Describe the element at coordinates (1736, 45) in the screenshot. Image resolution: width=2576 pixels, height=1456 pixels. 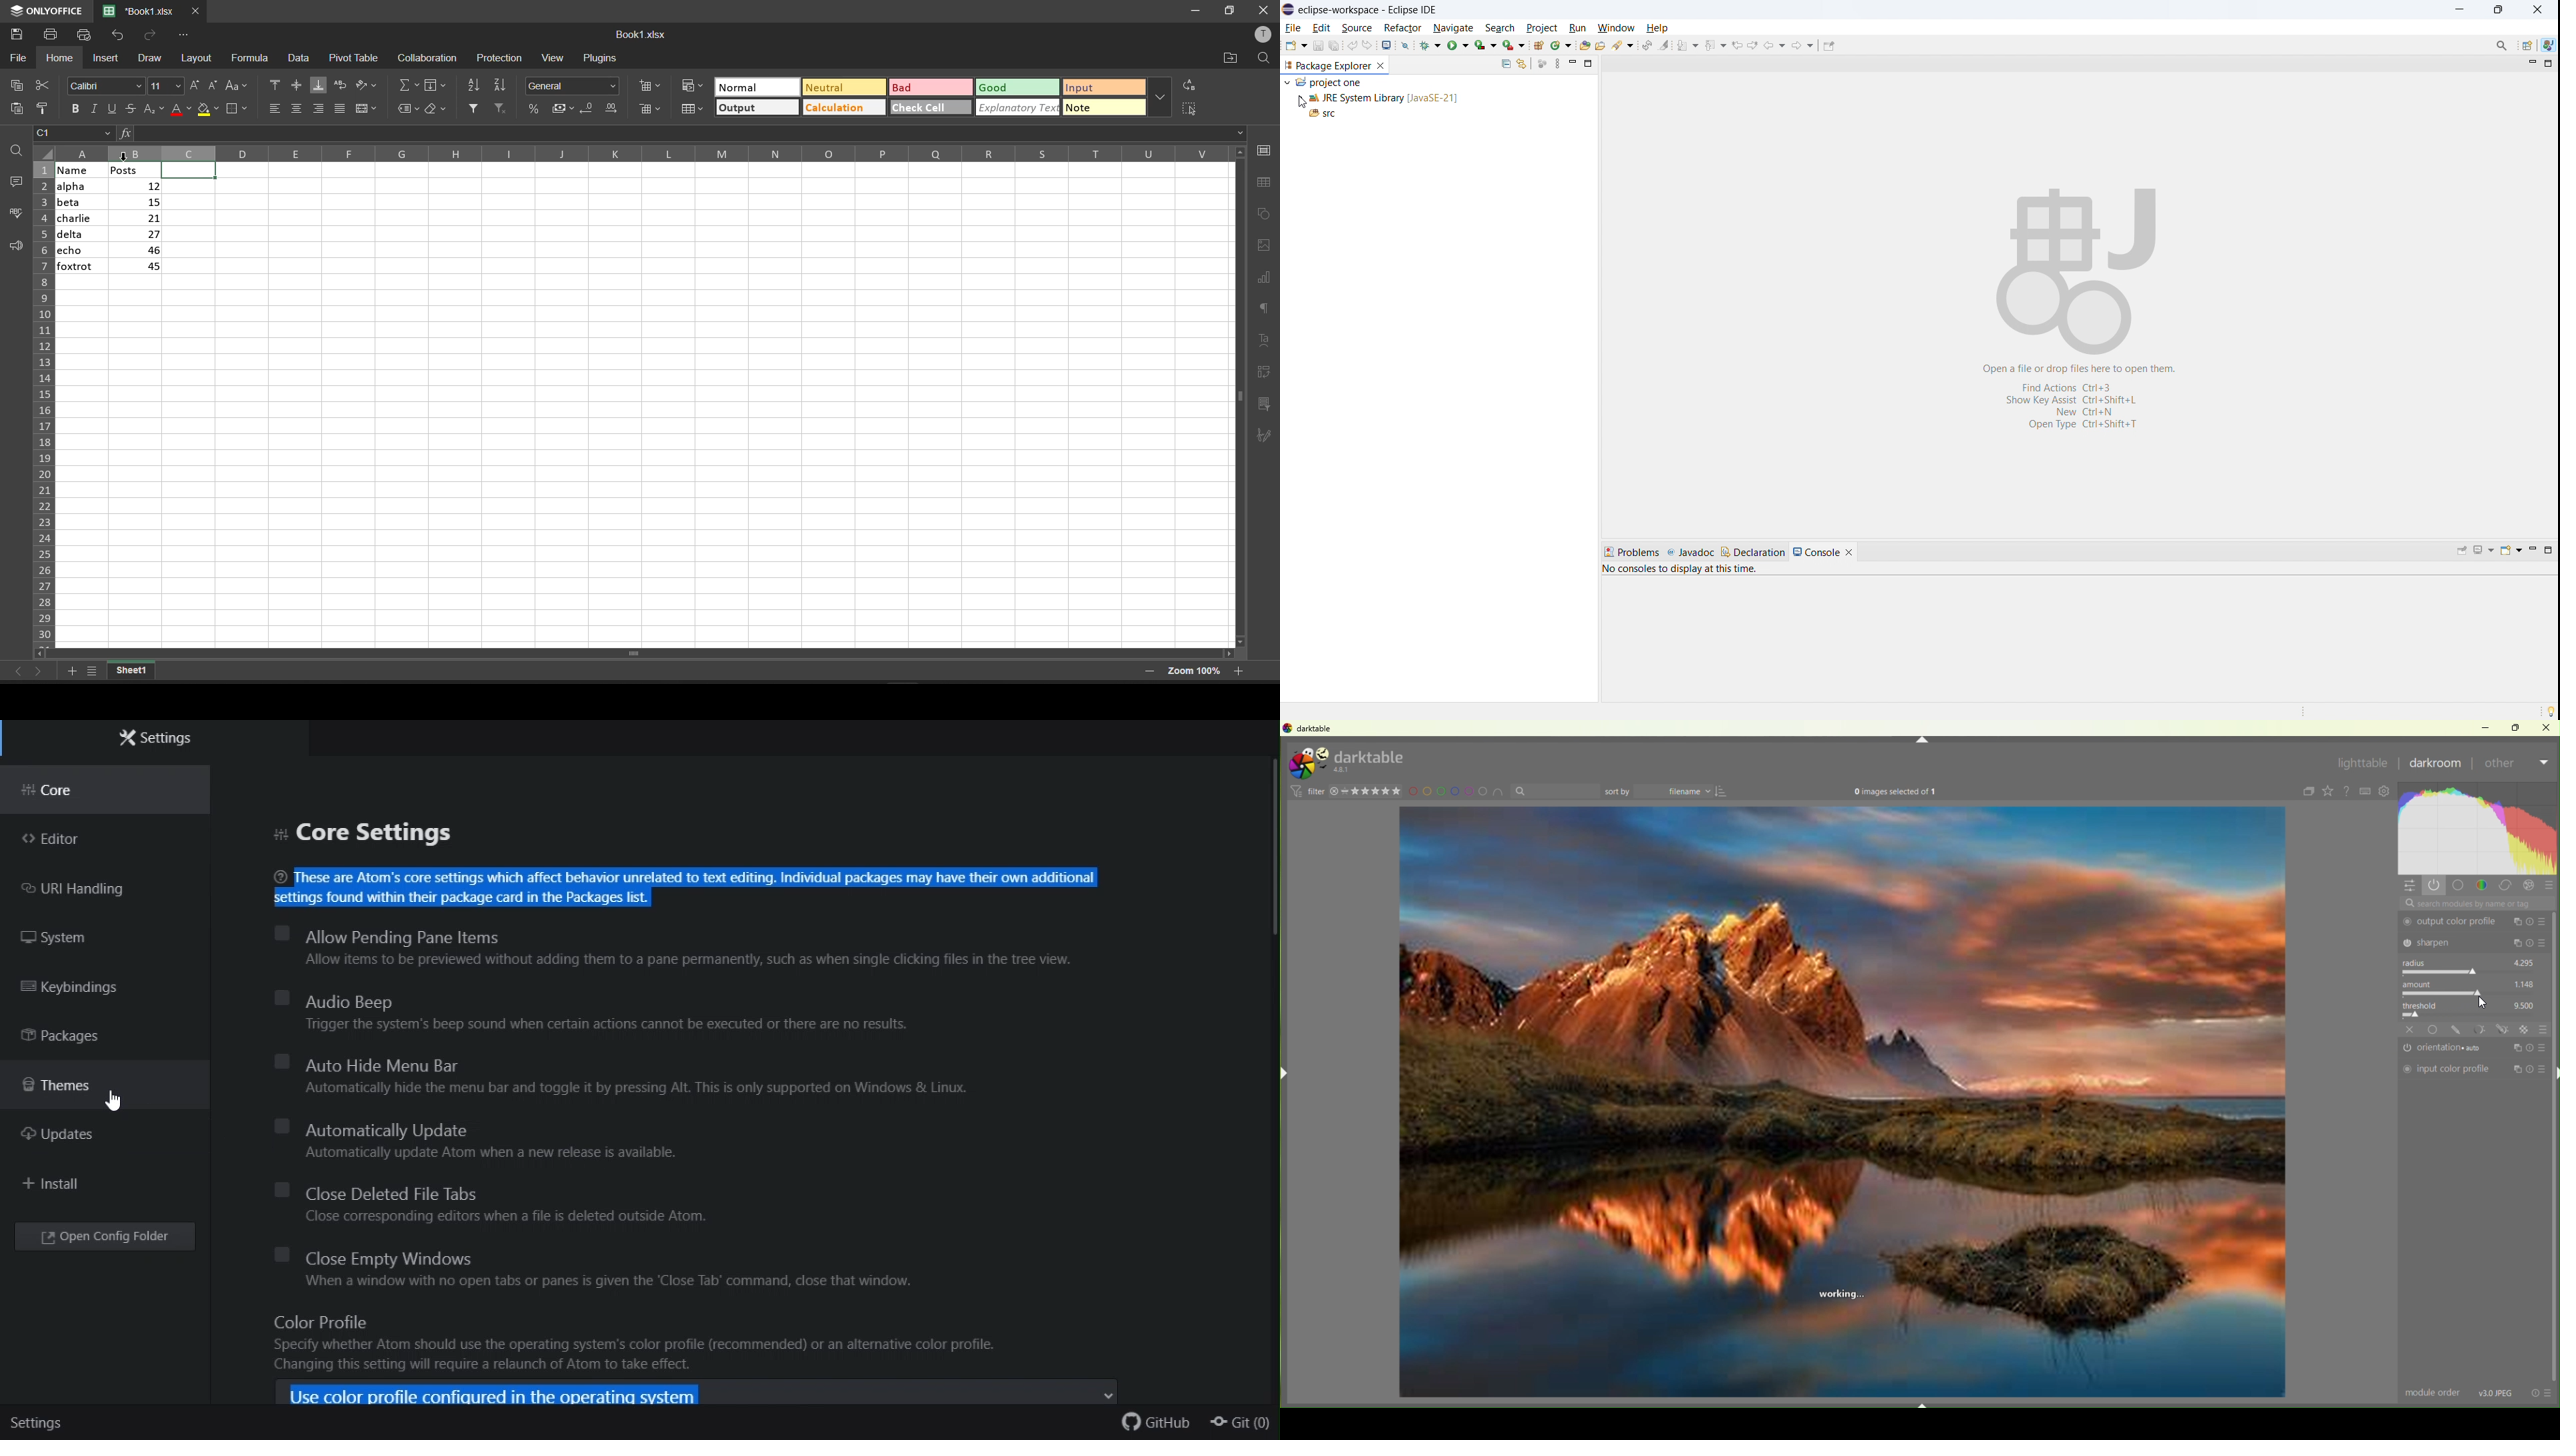
I see `previous edit location` at that location.